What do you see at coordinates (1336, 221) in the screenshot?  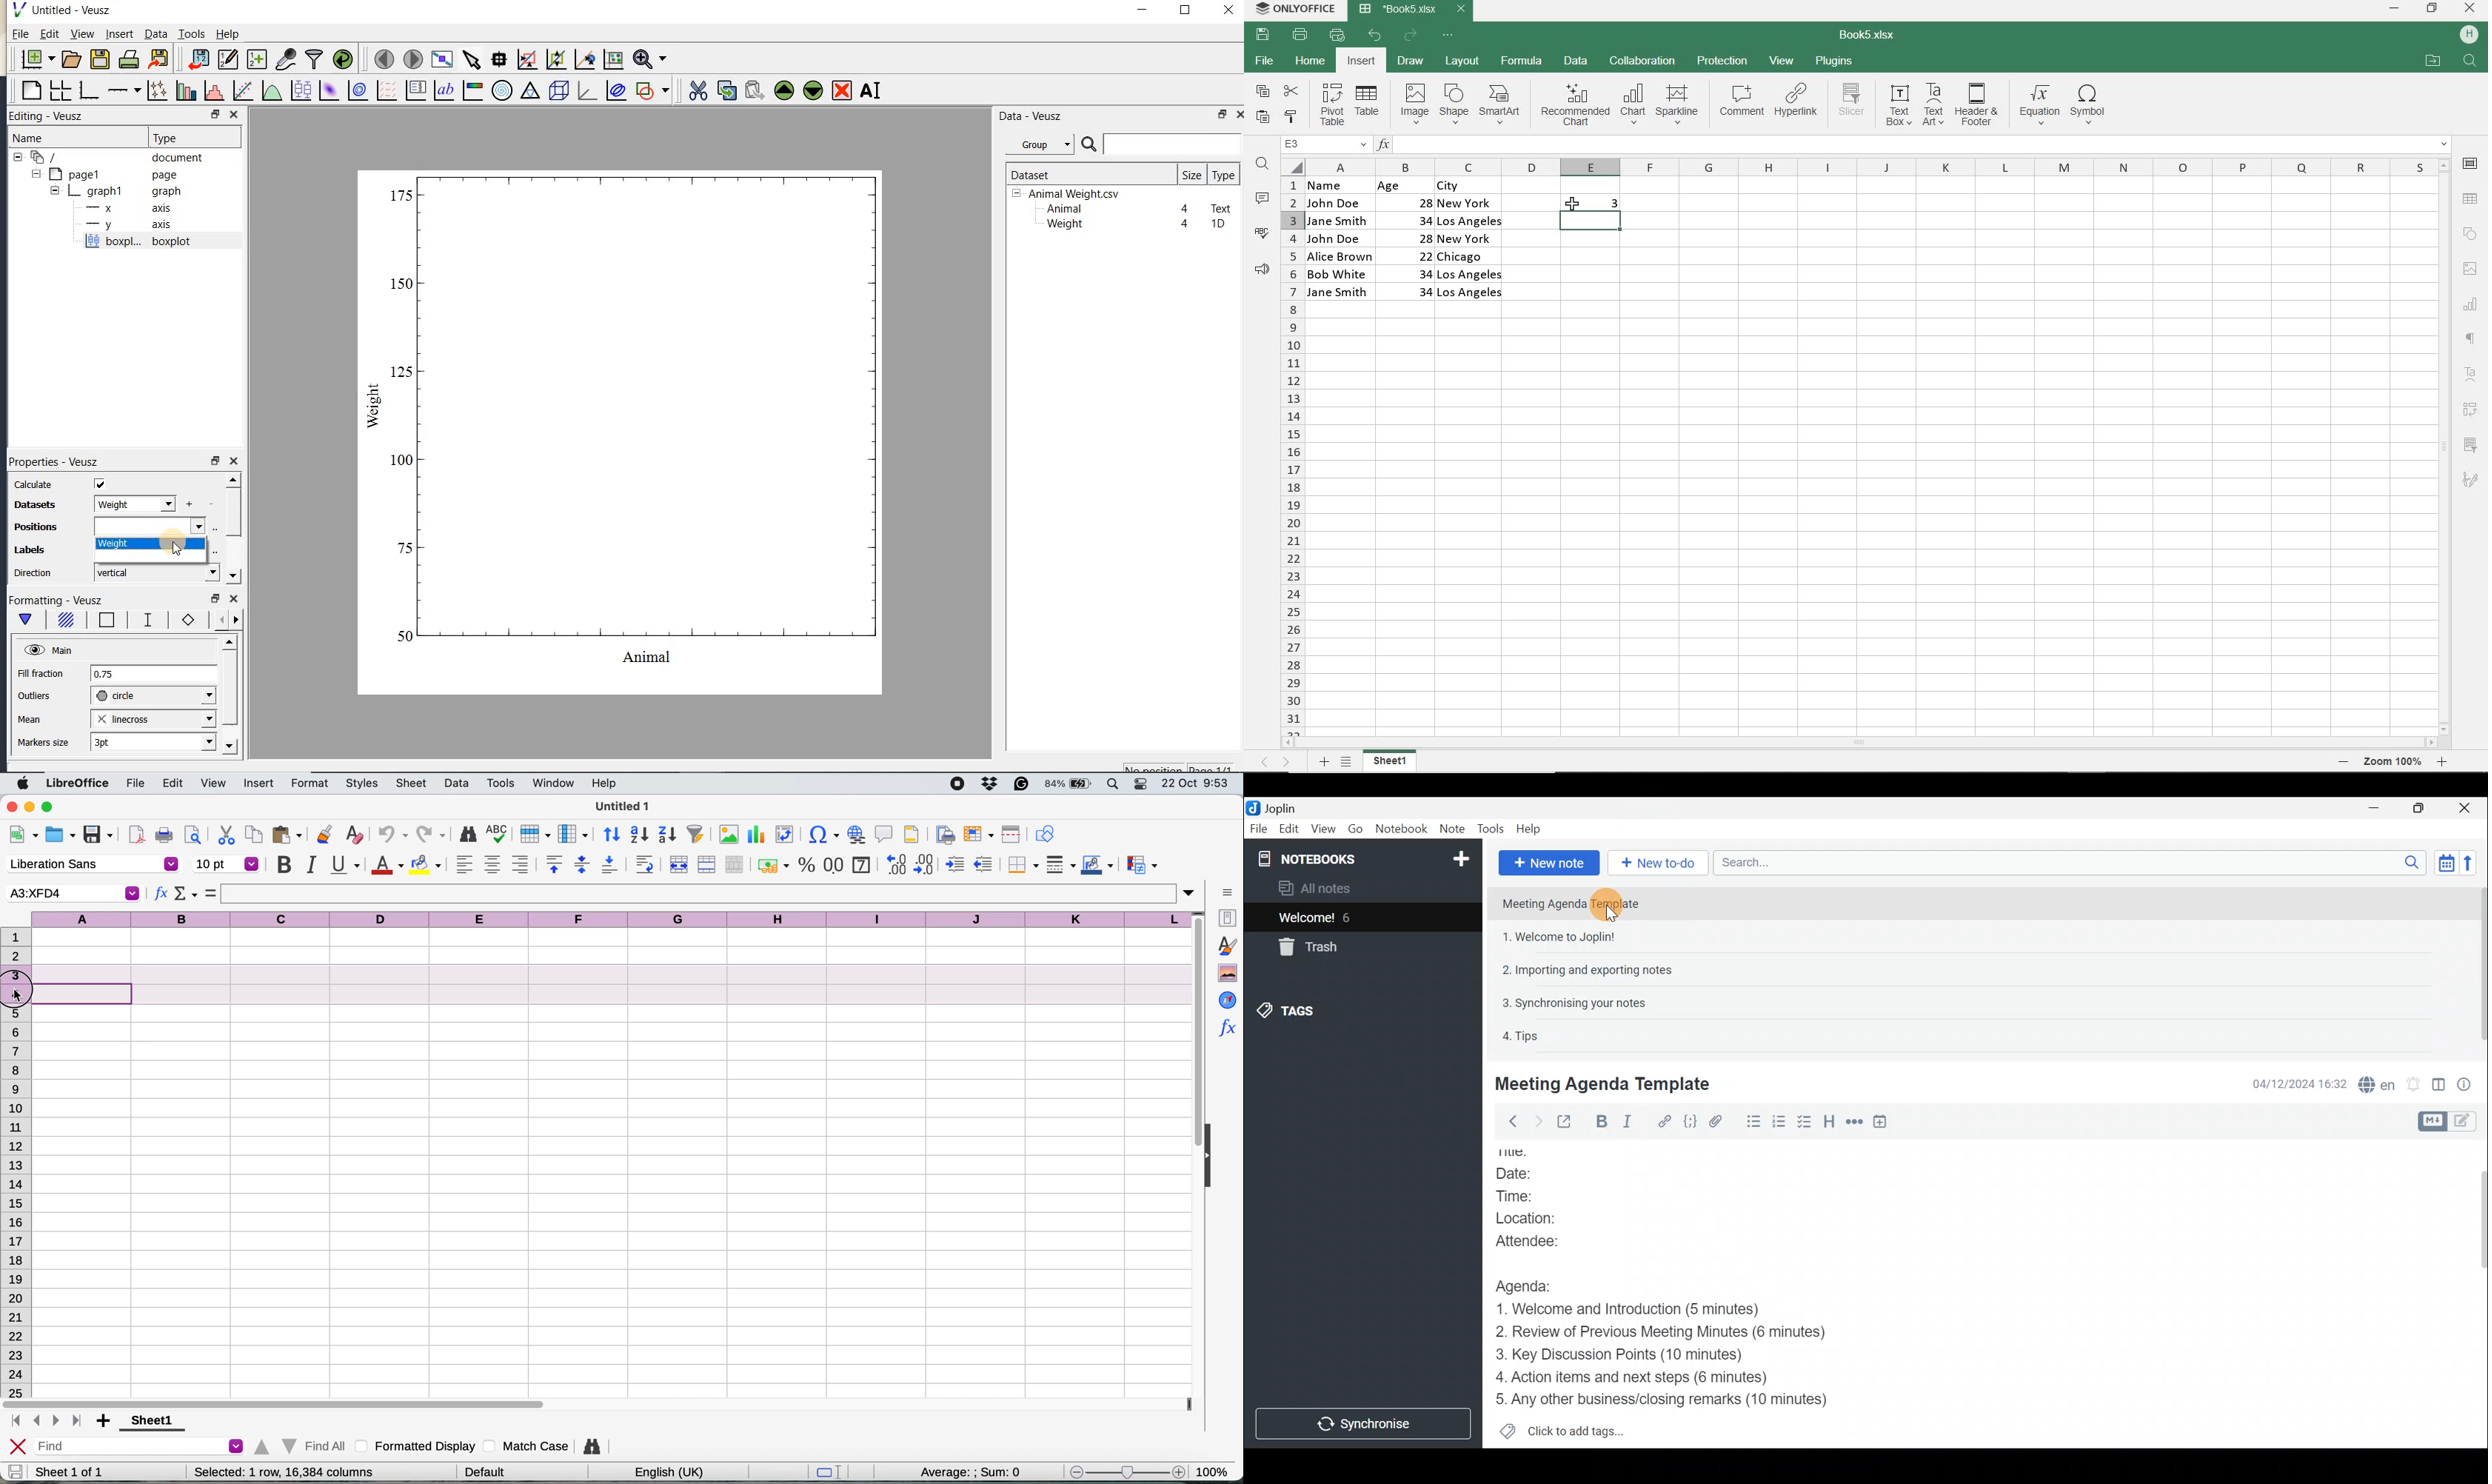 I see `Jane Smith` at bounding box center [1336, 221].